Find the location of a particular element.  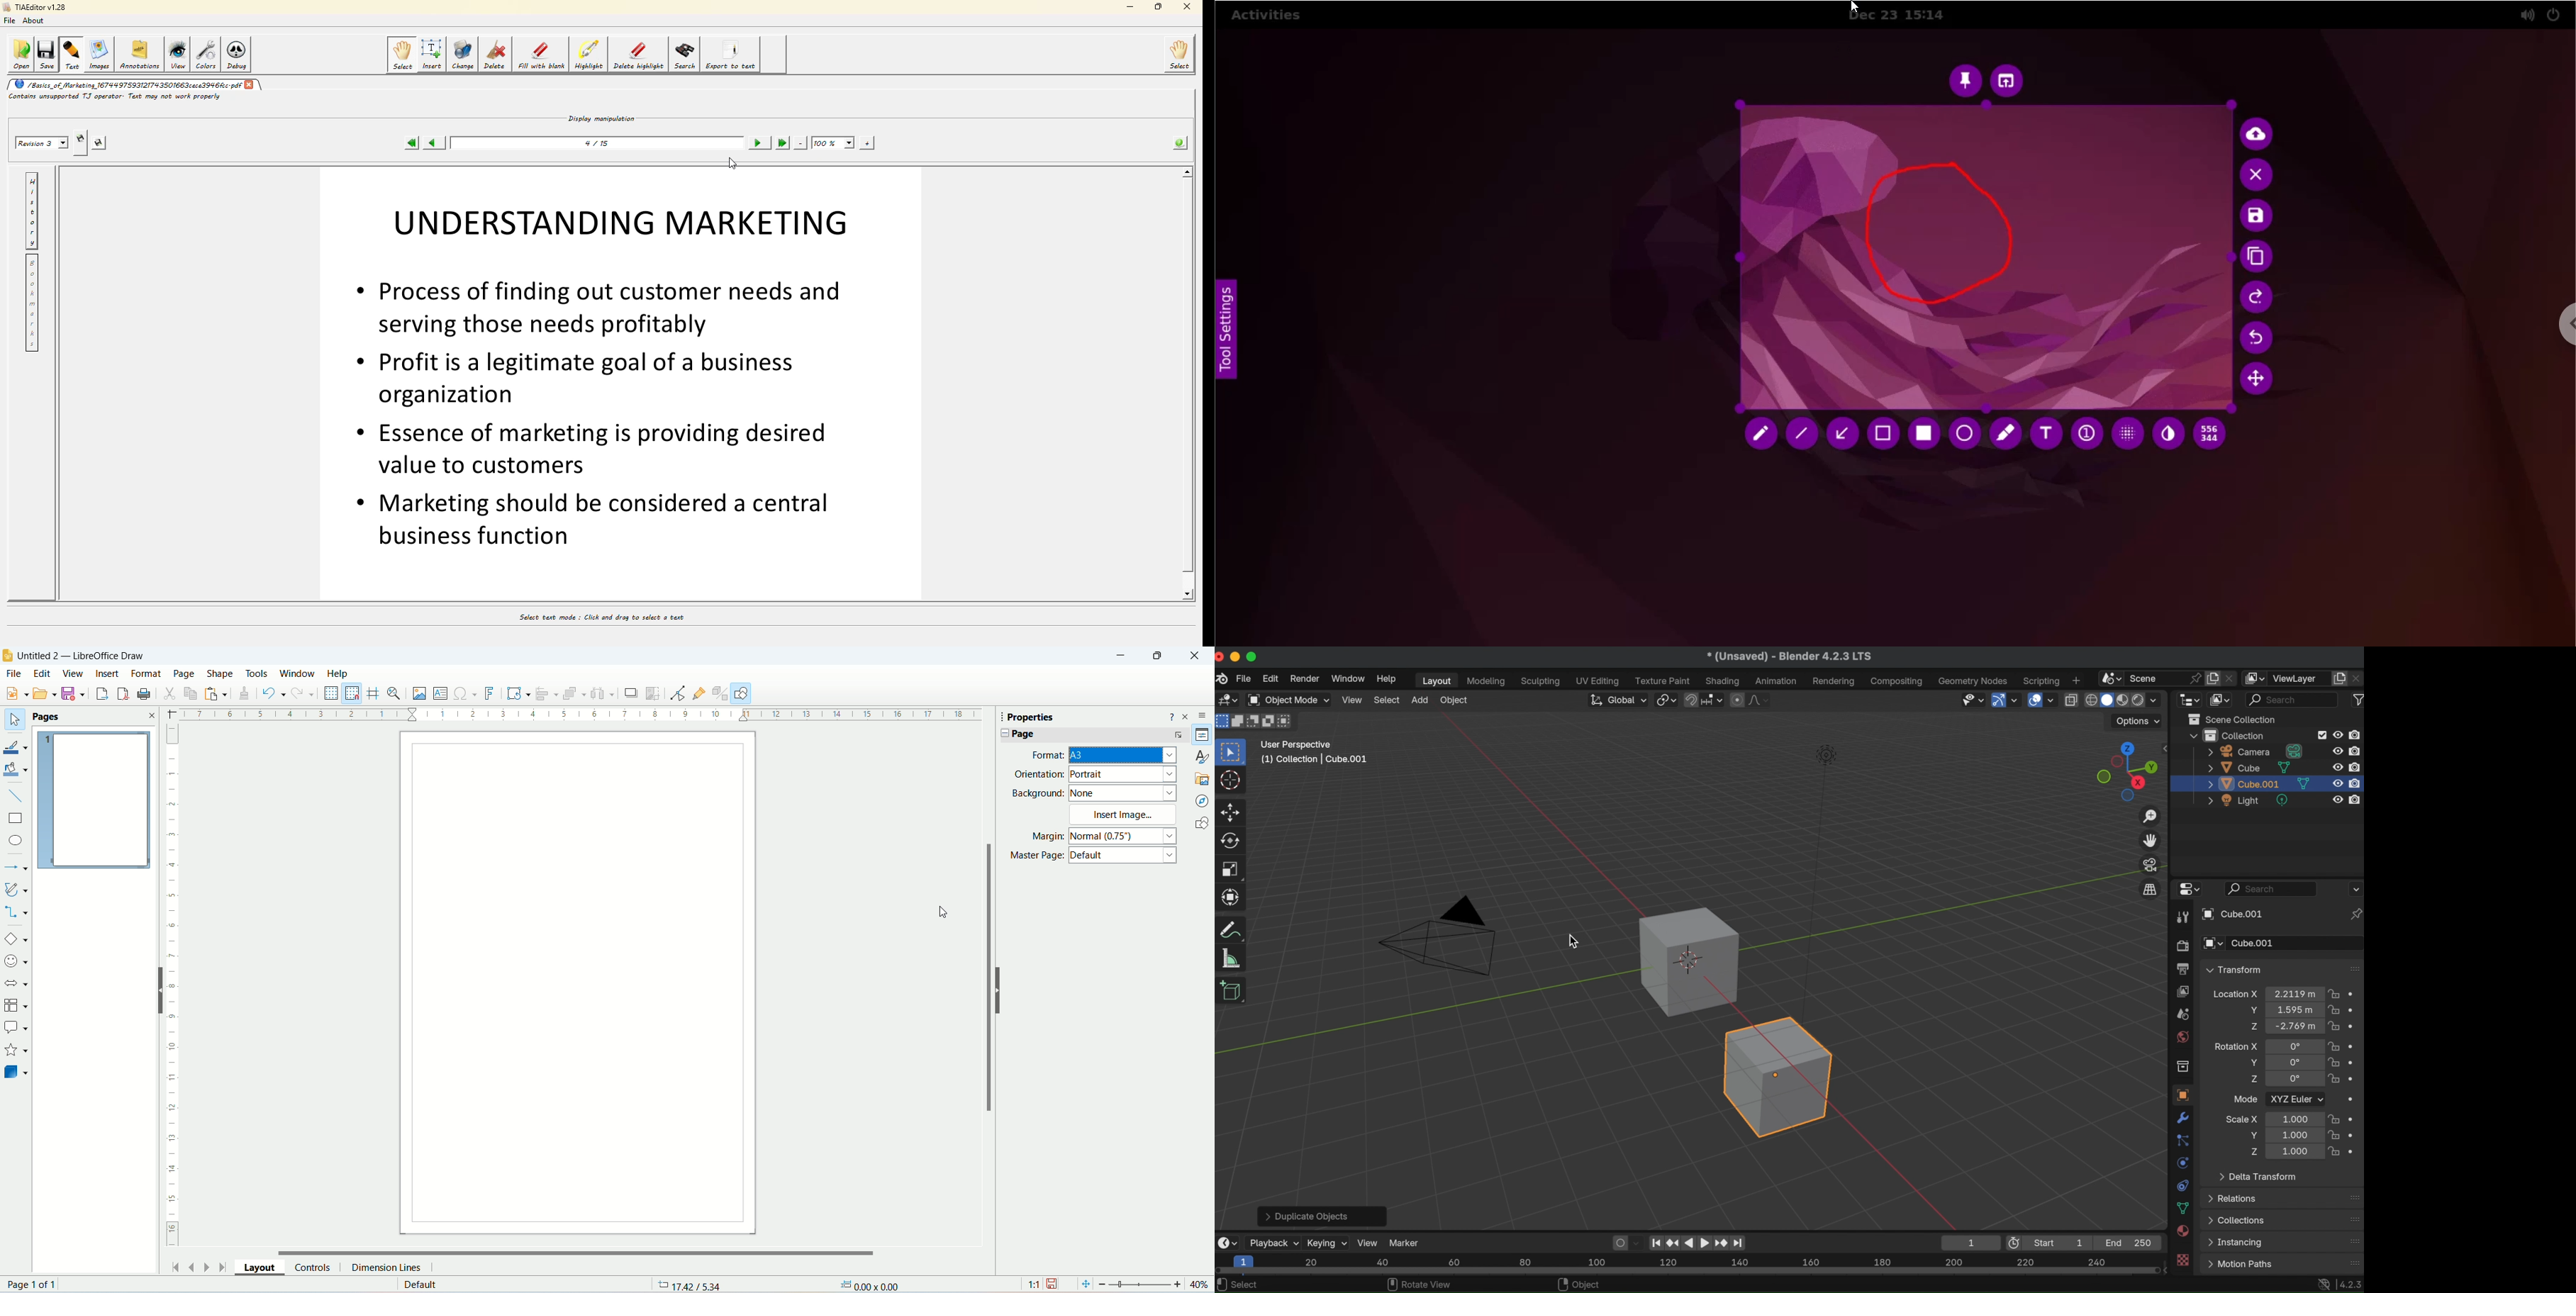

curves and polygon is located at coordinates (16, 889).